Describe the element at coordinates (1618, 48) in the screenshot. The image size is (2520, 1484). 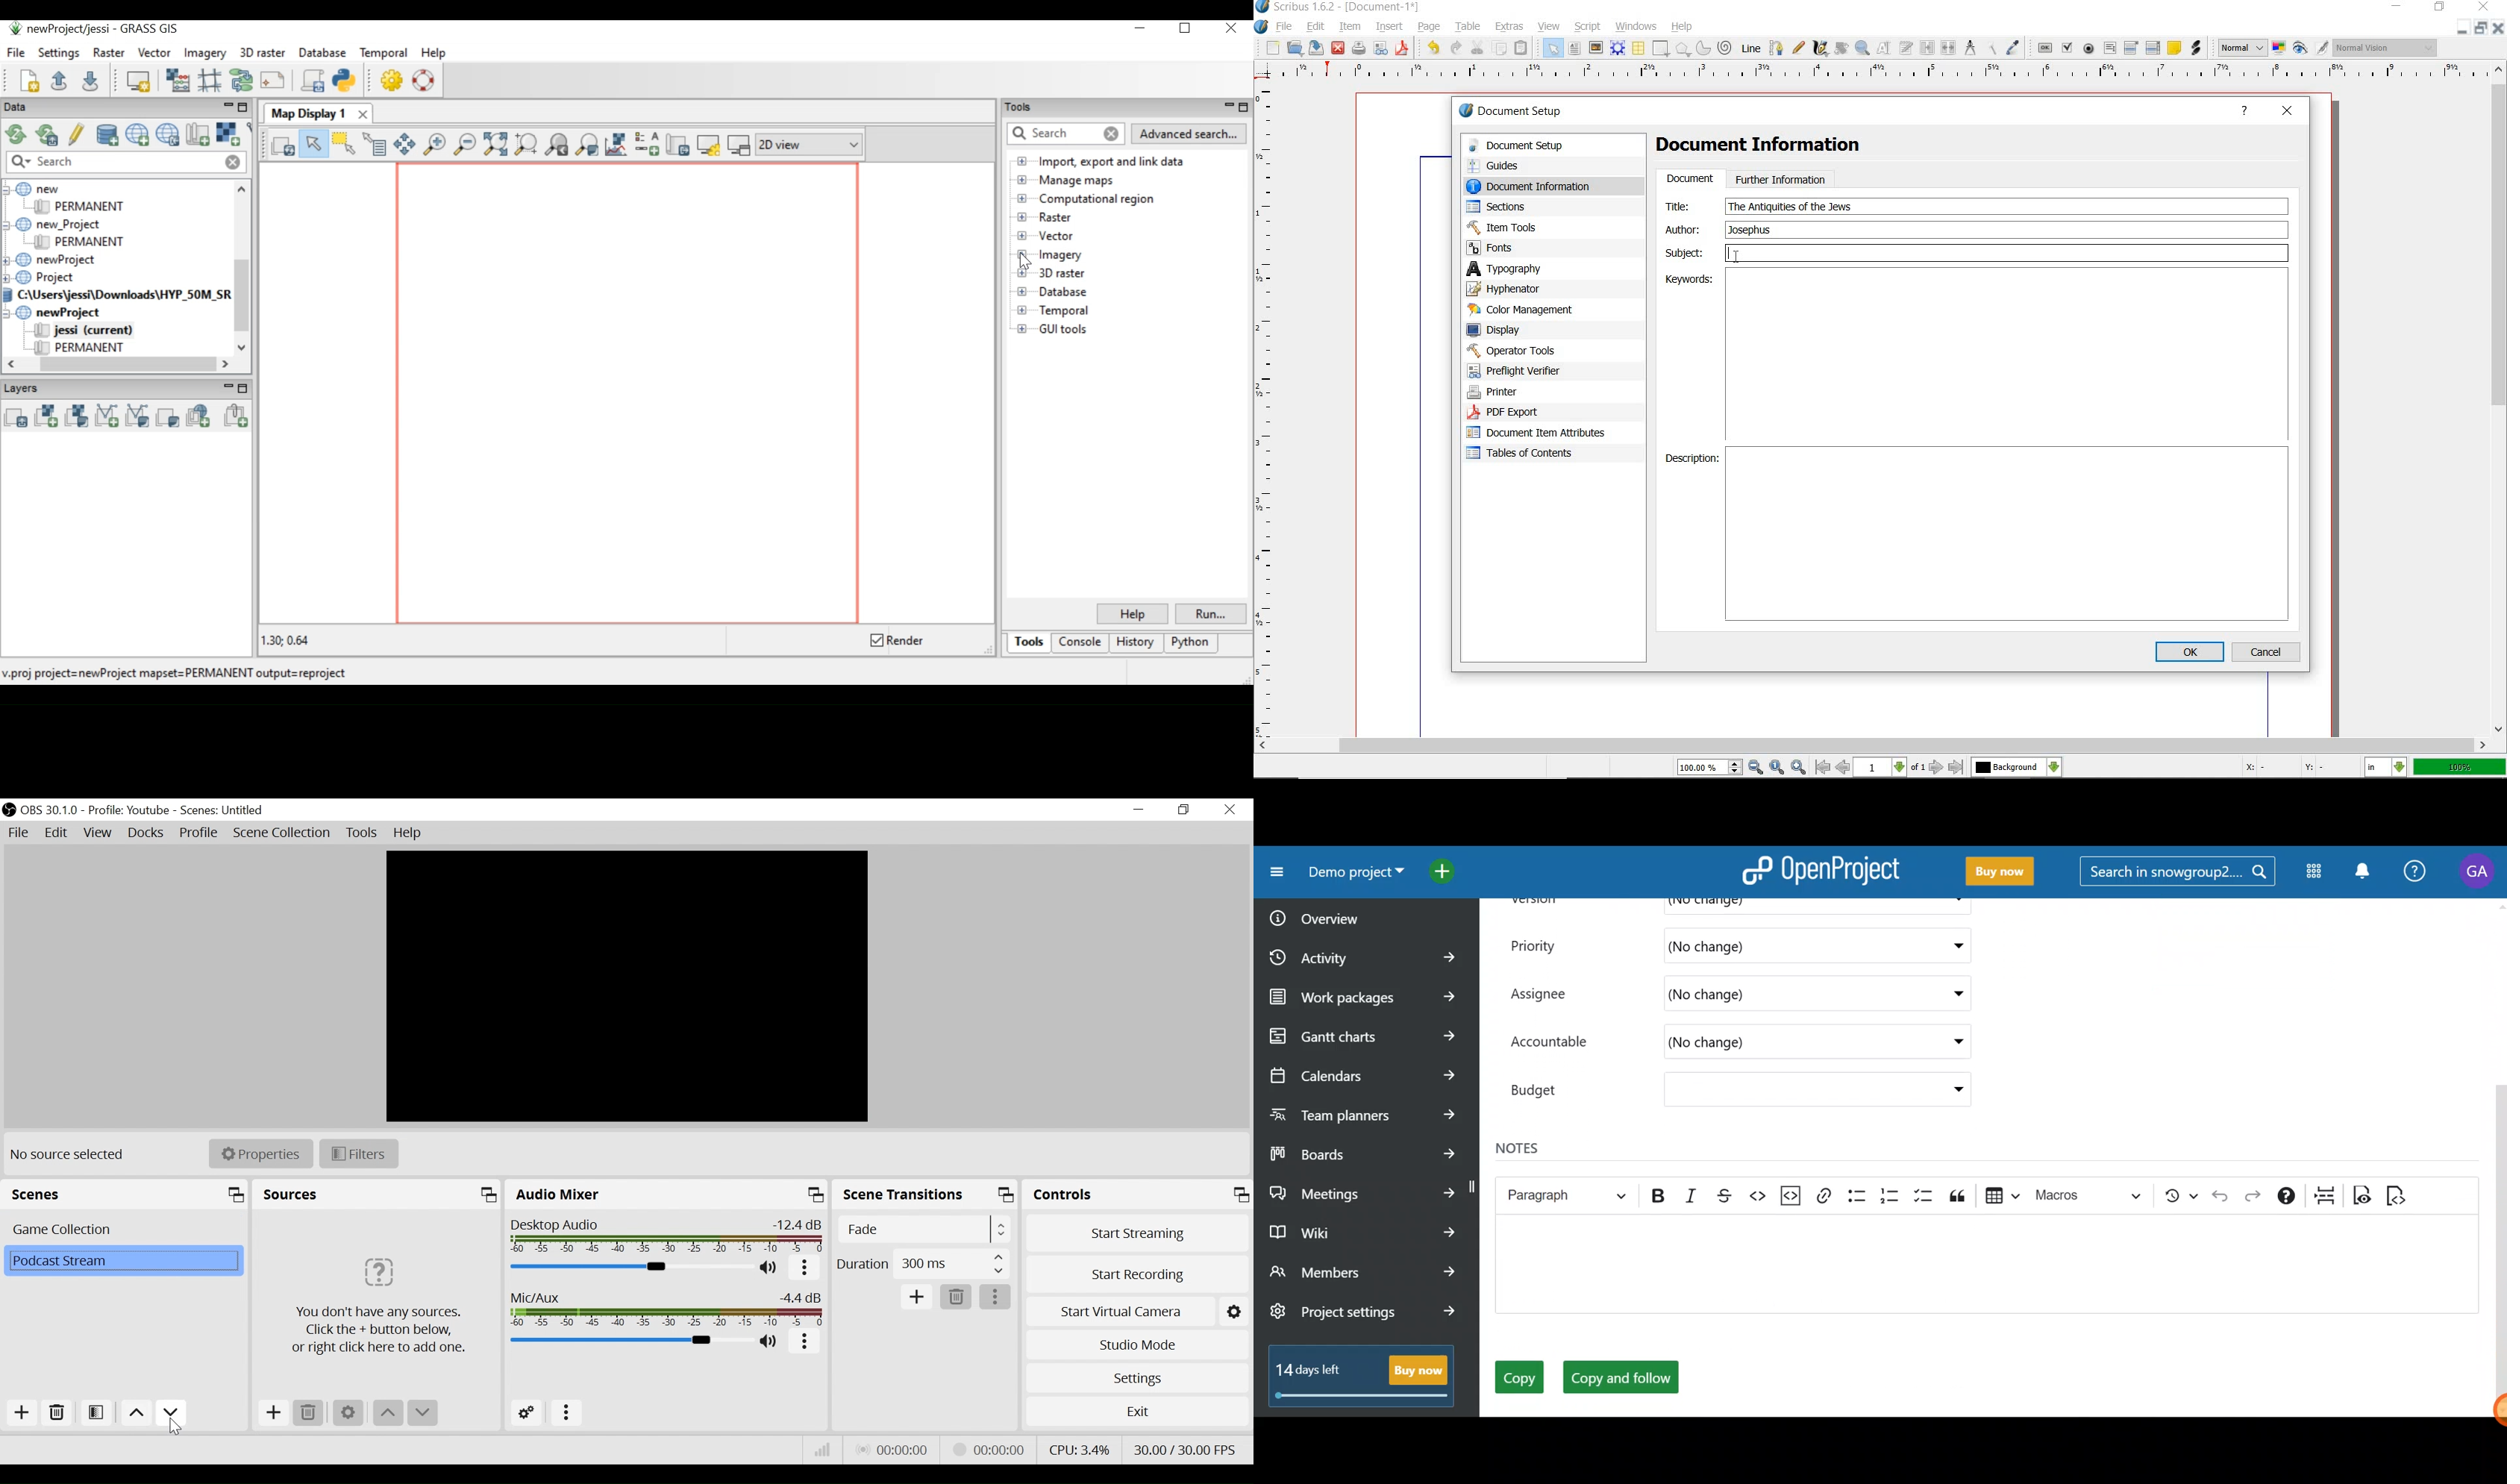
I see `render frame` at that location.